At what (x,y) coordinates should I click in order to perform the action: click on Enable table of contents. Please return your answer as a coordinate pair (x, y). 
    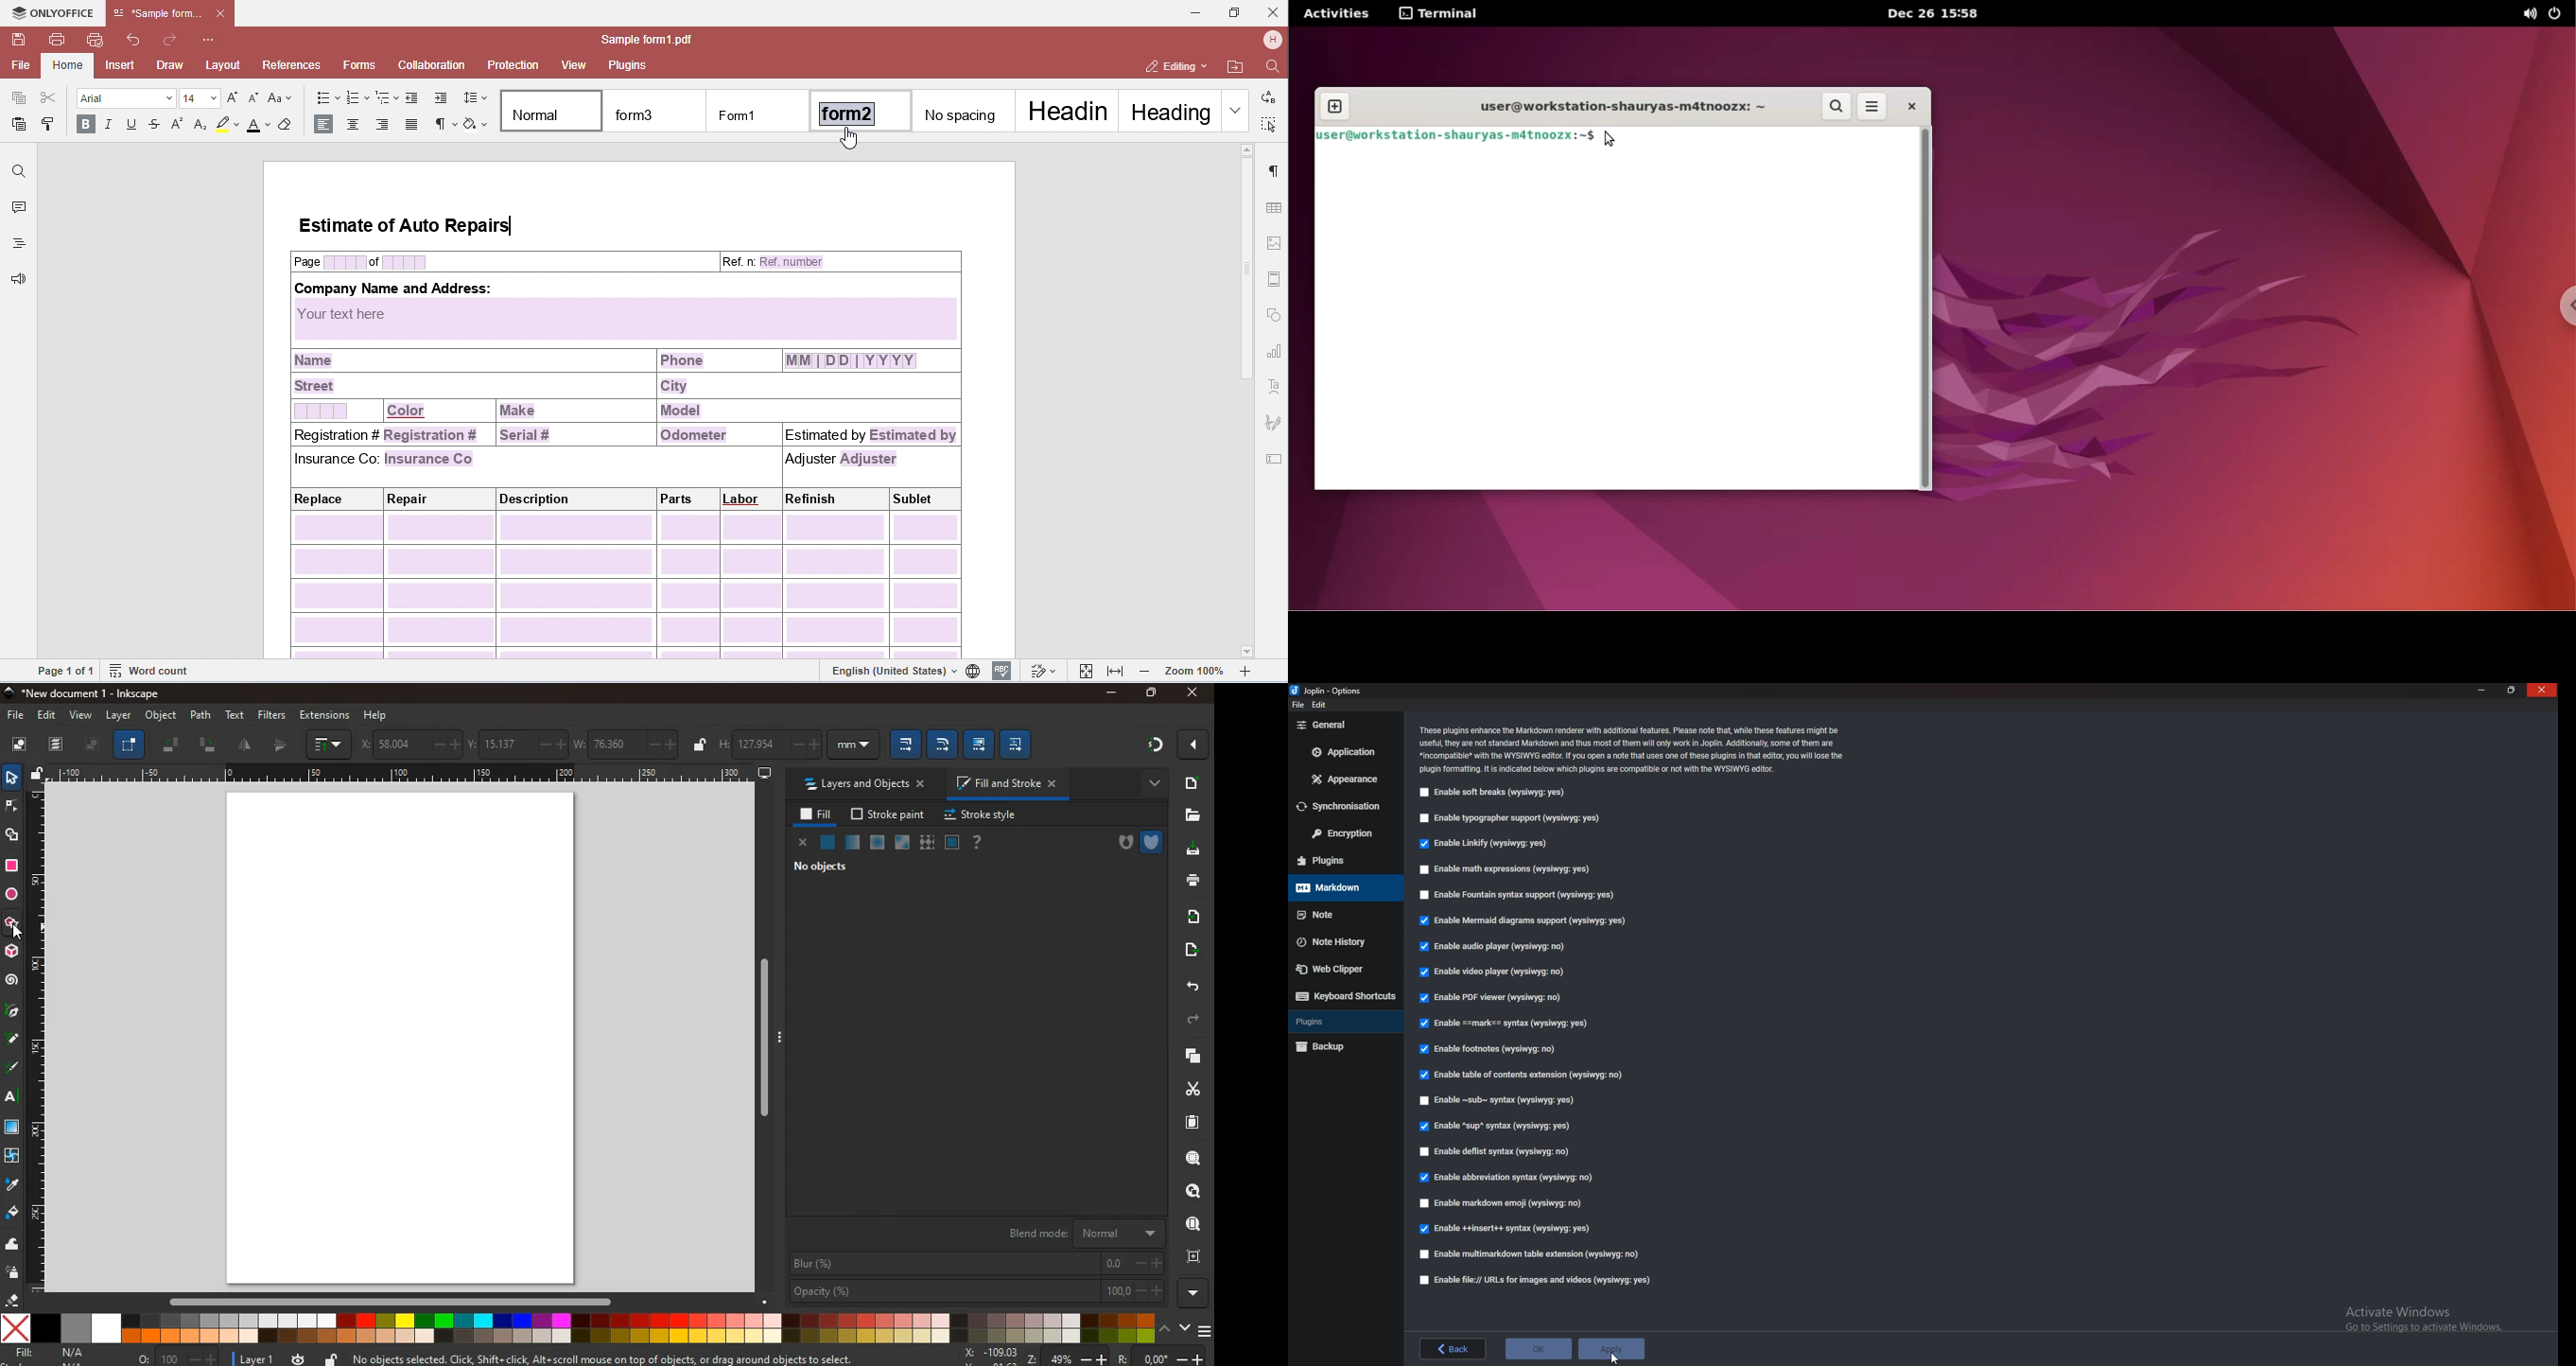
    Looking at the image, I should click on (1523, 1075).